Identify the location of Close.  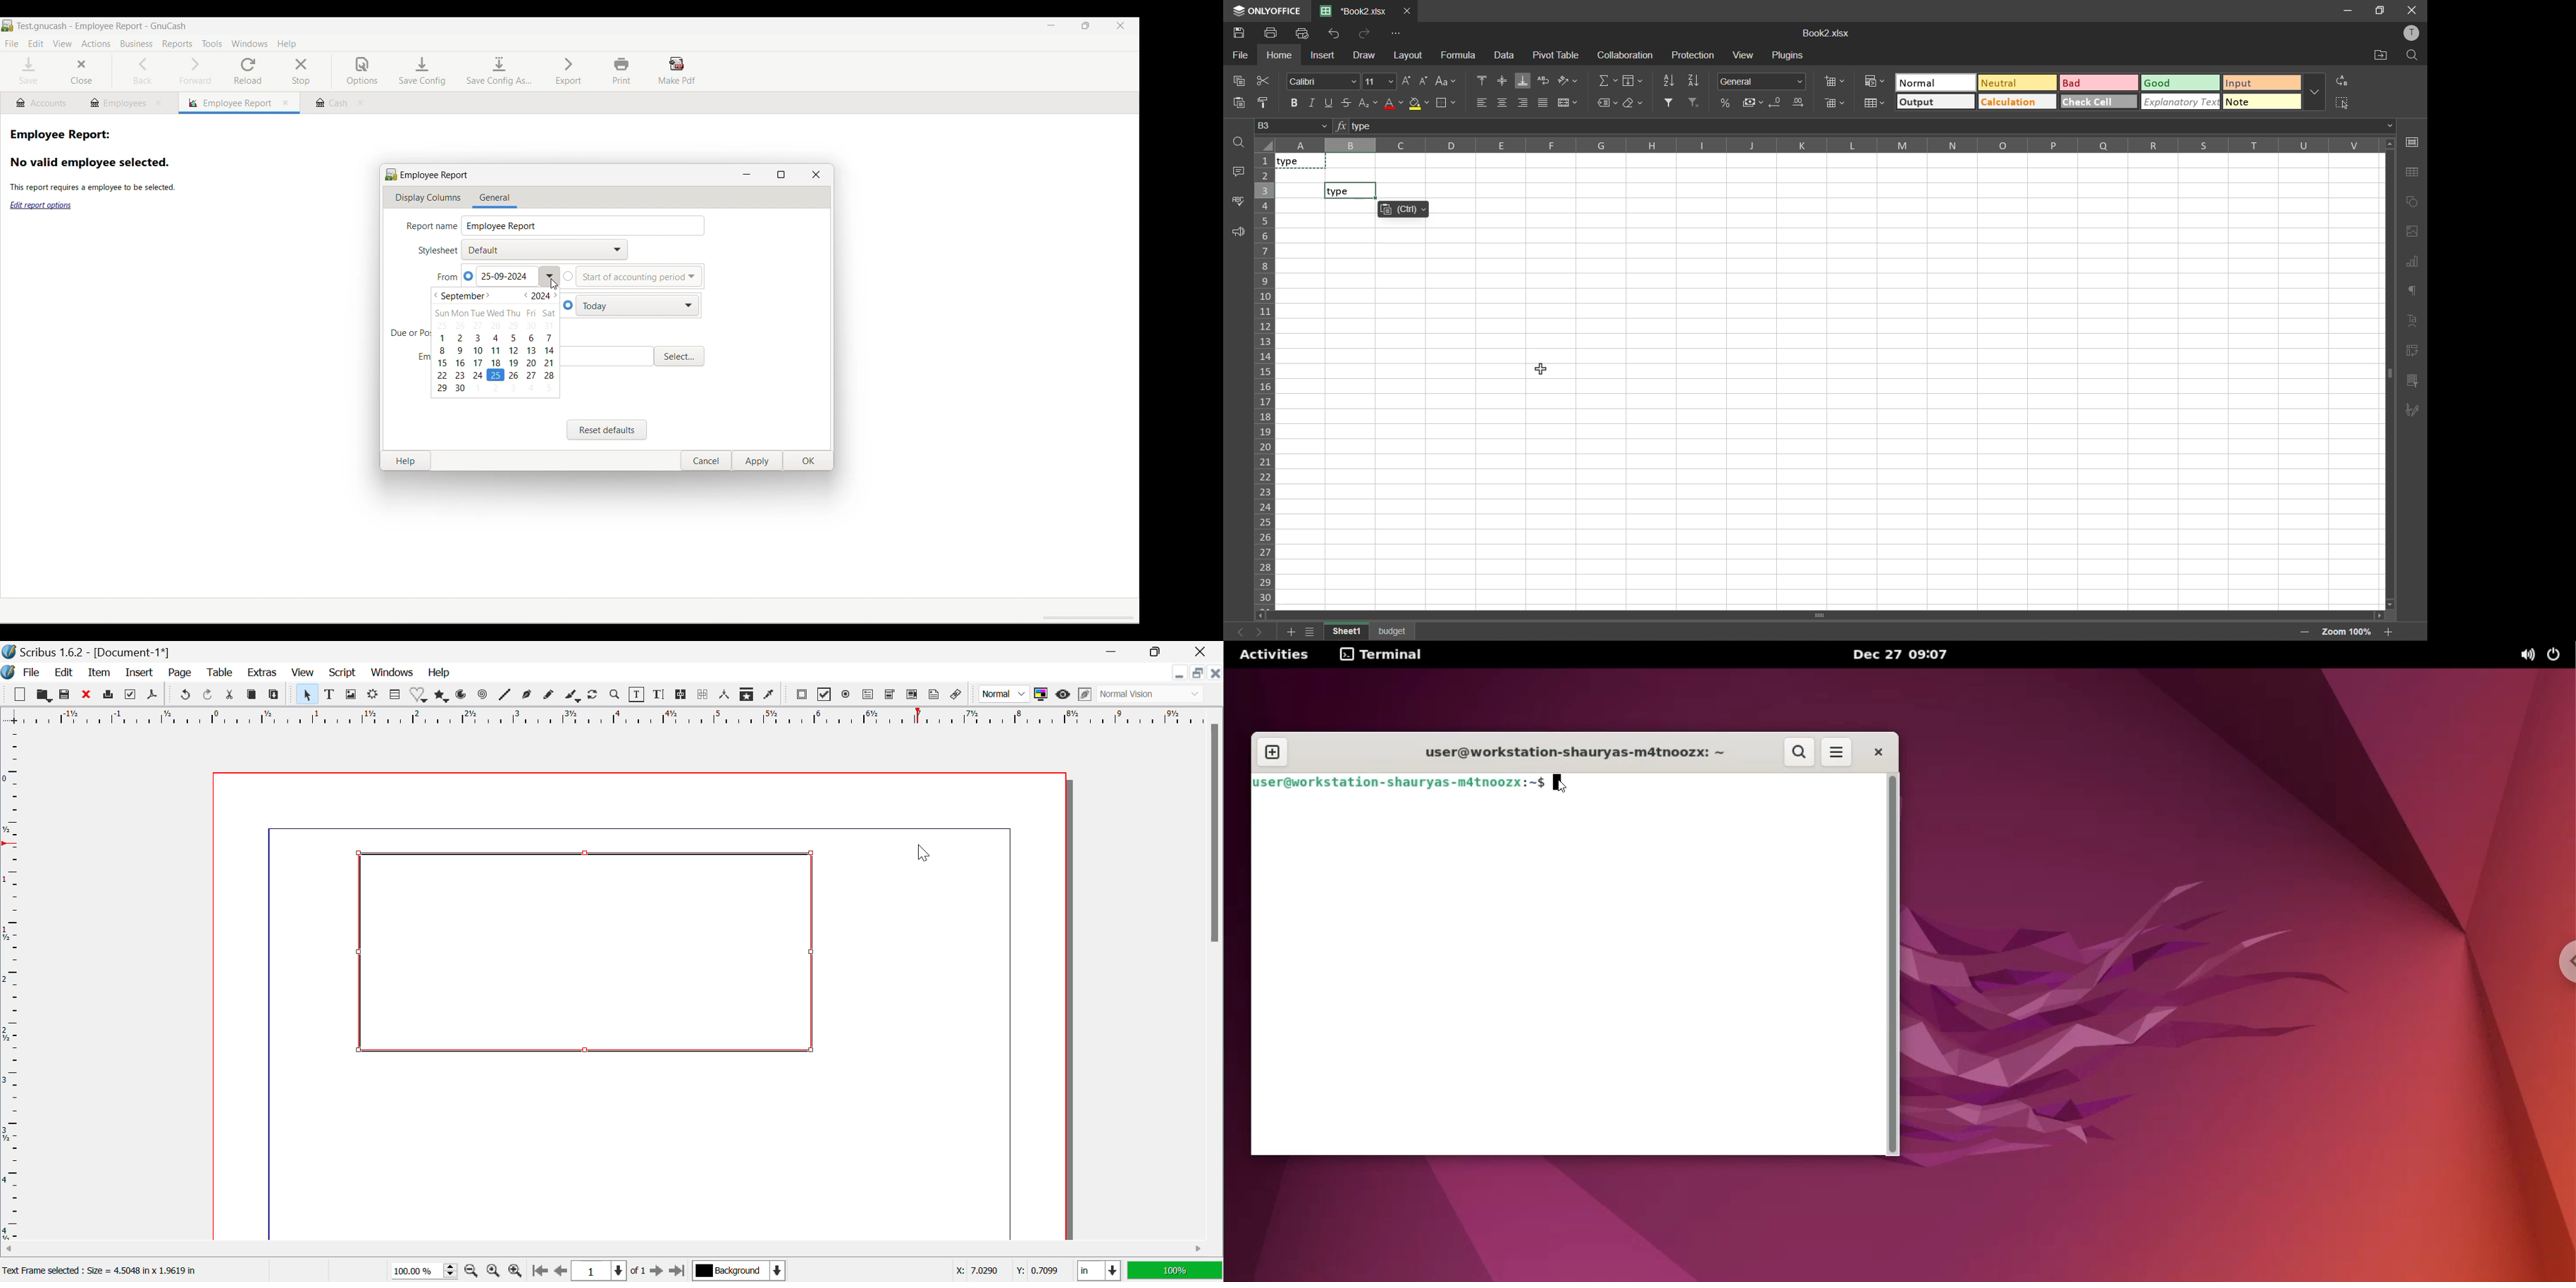
(1201, 651).